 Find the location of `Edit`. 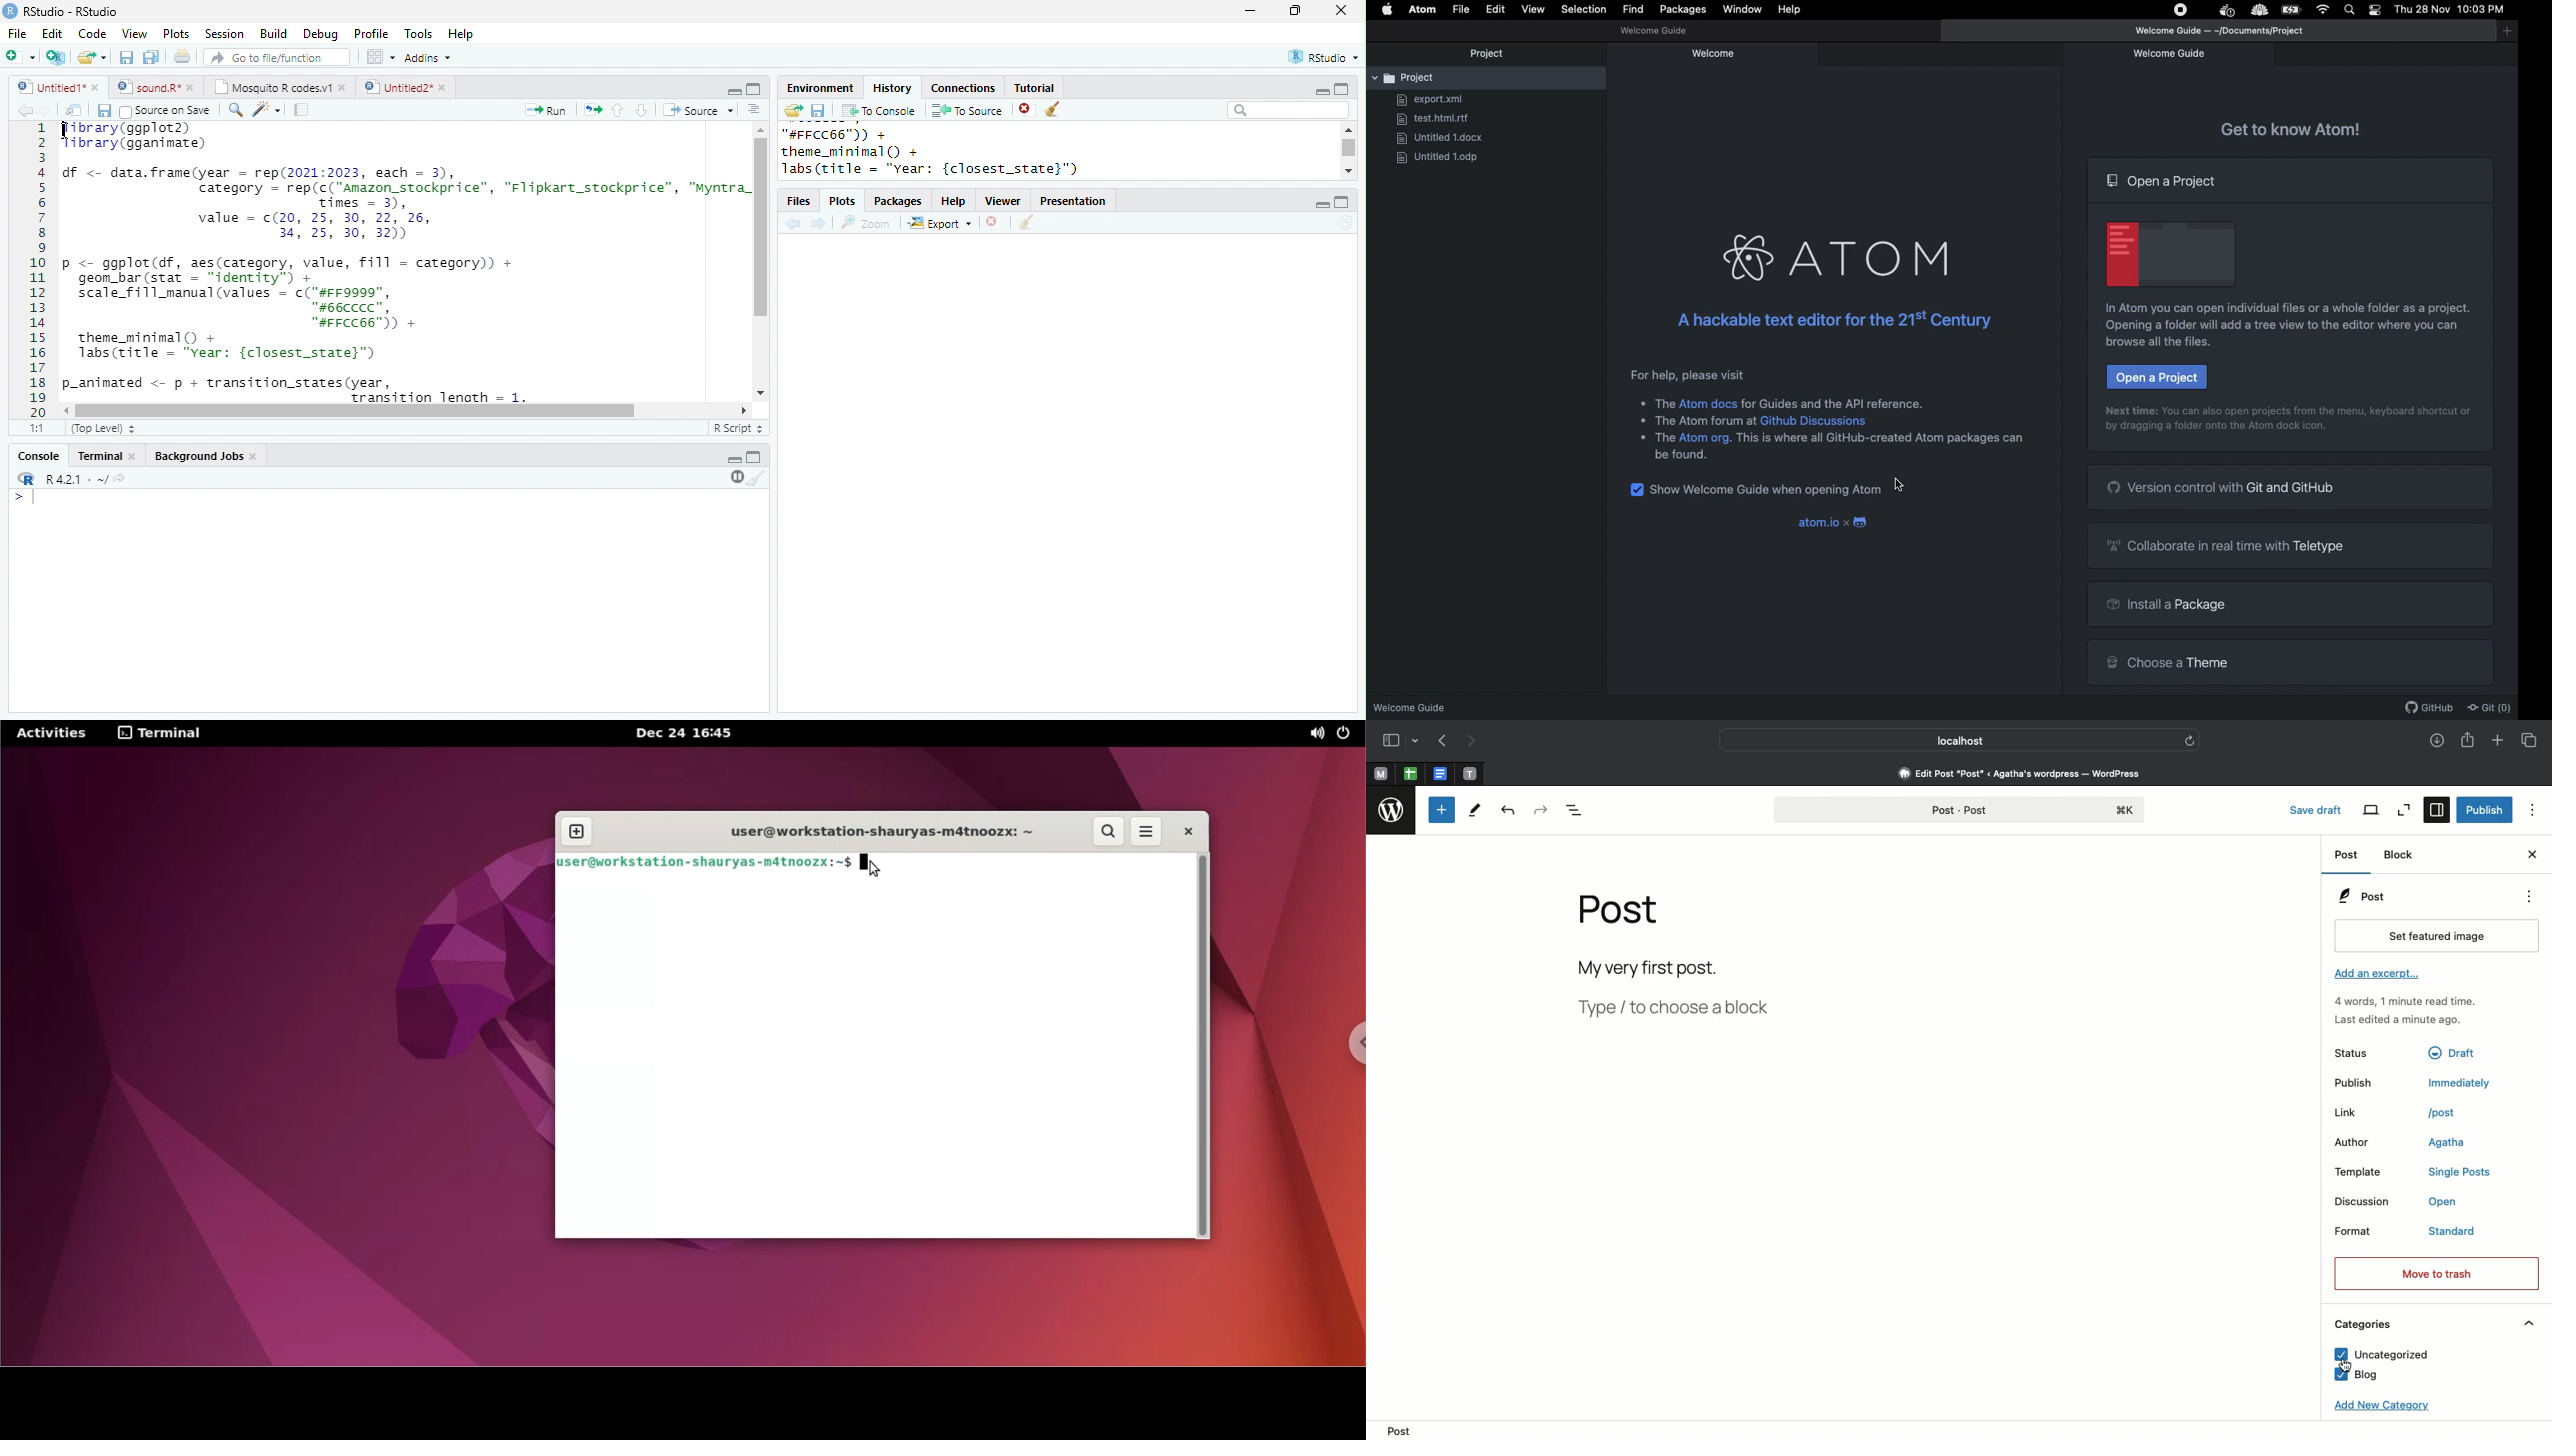

Edit is located at coordinates (52, 33).